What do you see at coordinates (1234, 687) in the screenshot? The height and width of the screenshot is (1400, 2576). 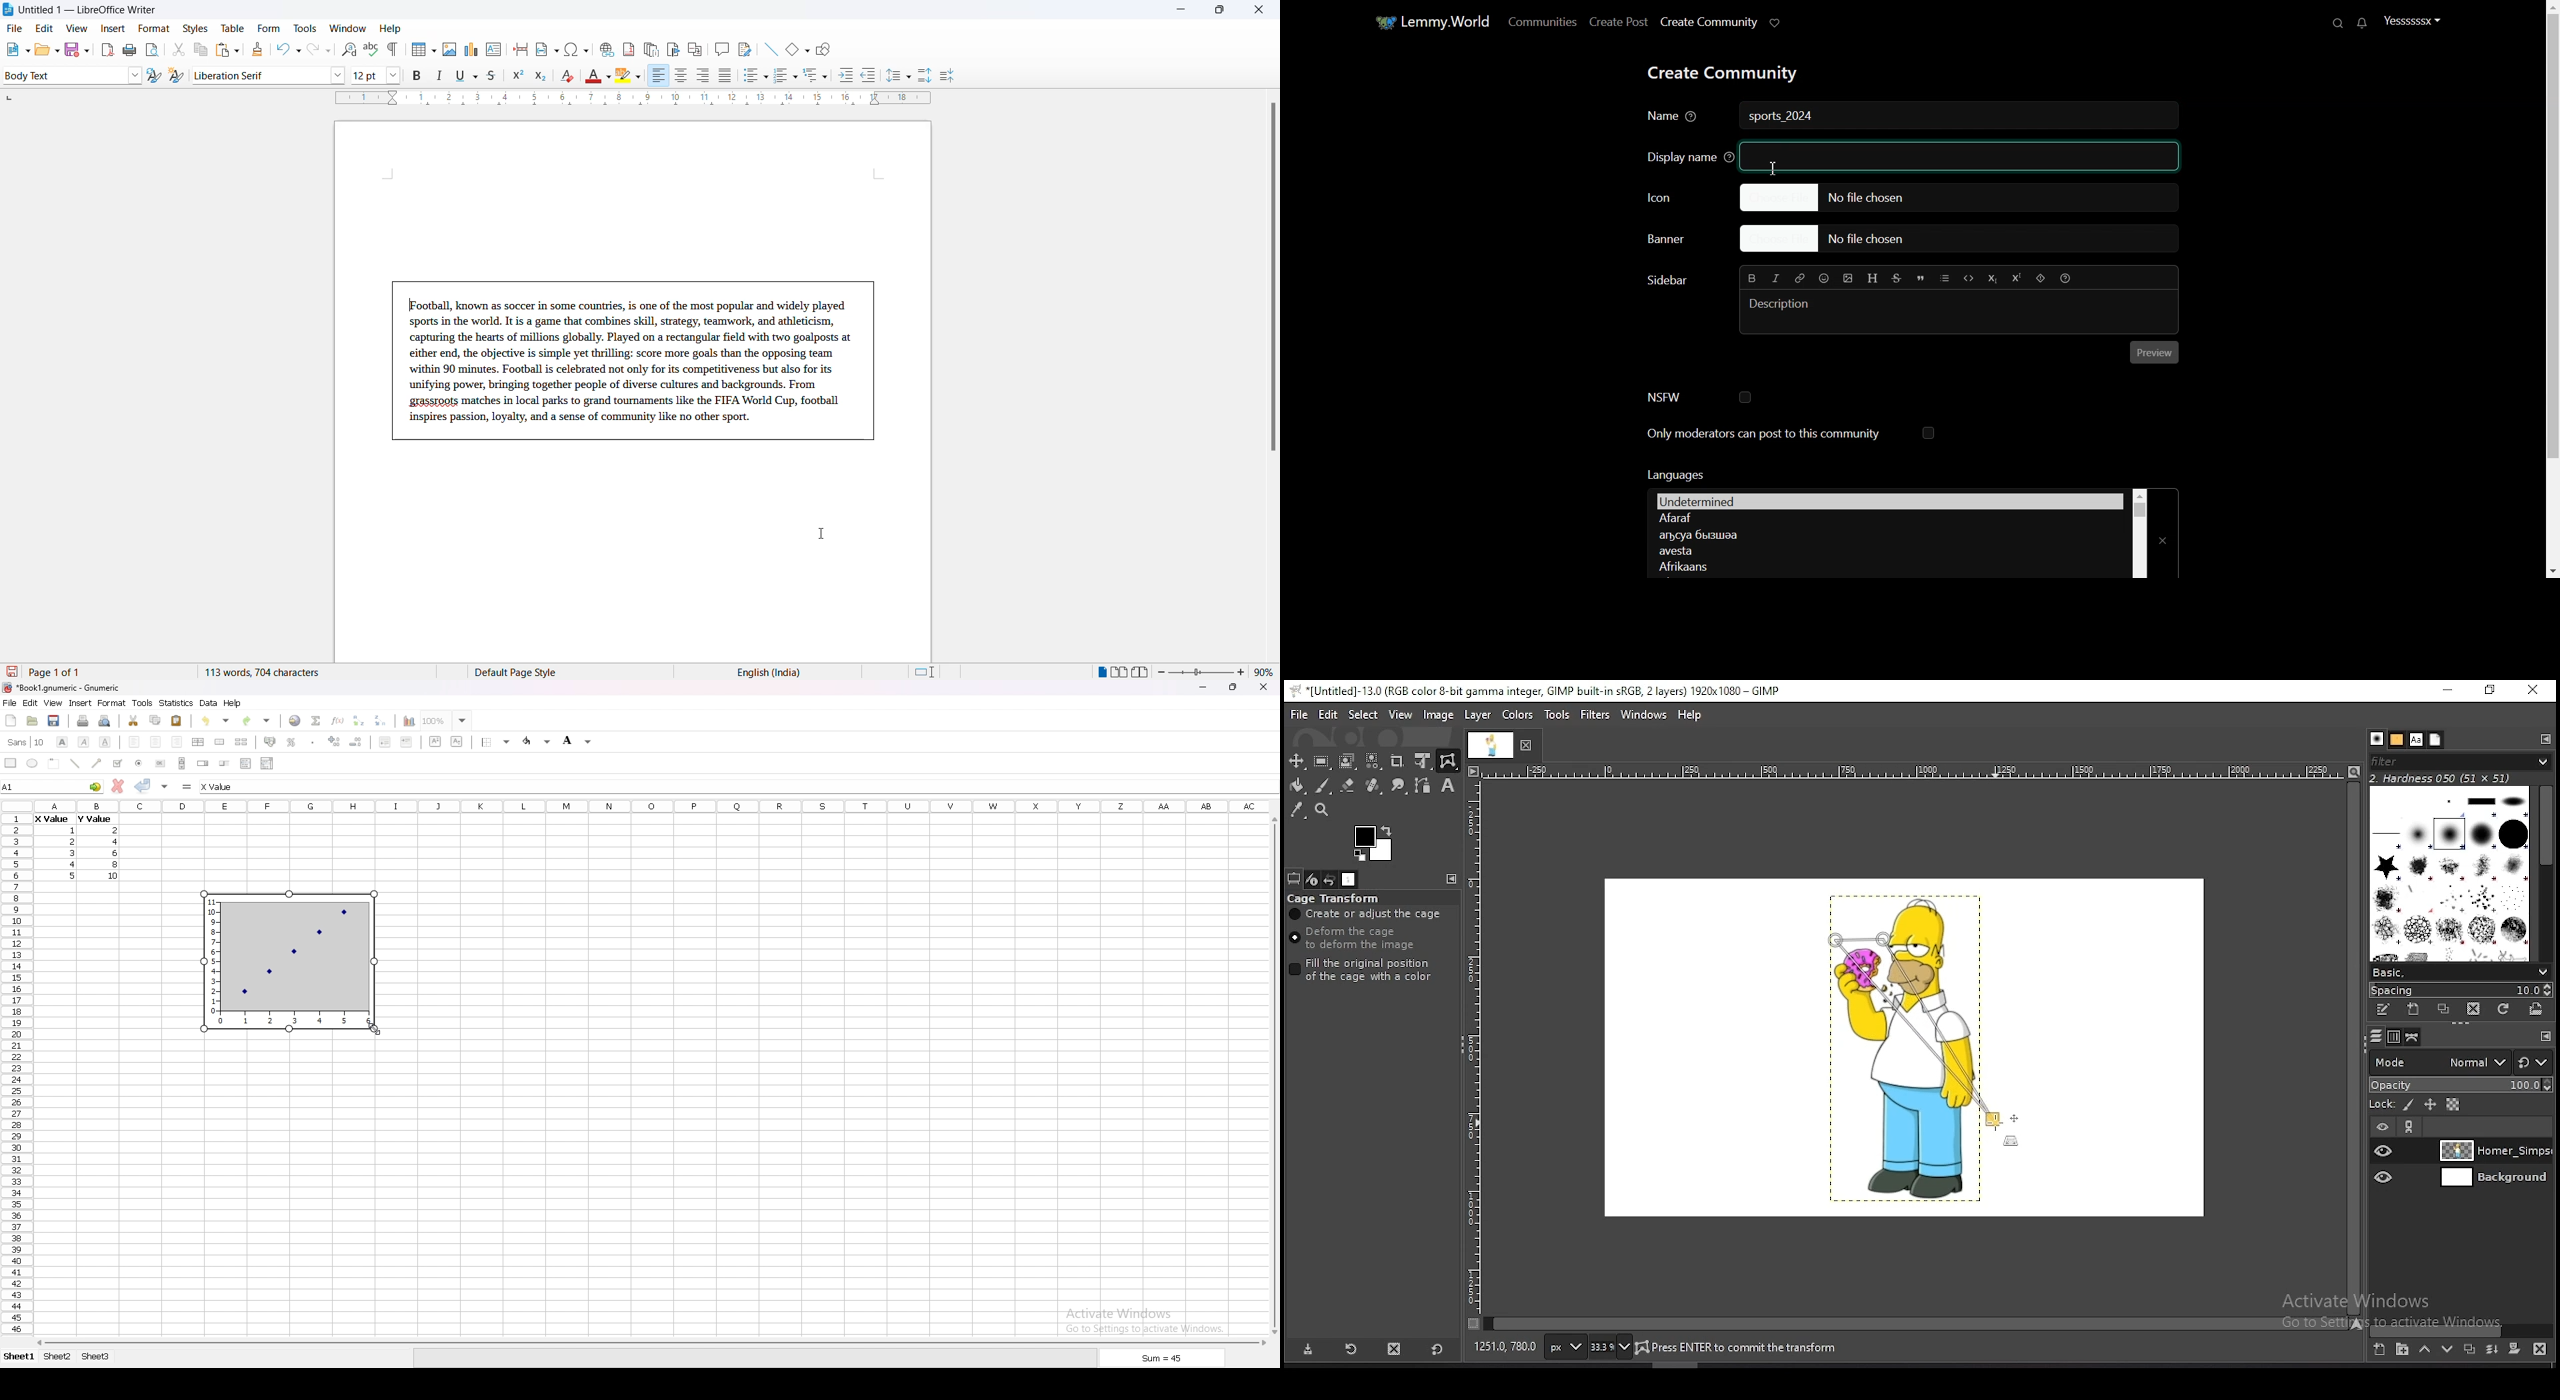 I see `resize` at bounding box center [1234, 687].